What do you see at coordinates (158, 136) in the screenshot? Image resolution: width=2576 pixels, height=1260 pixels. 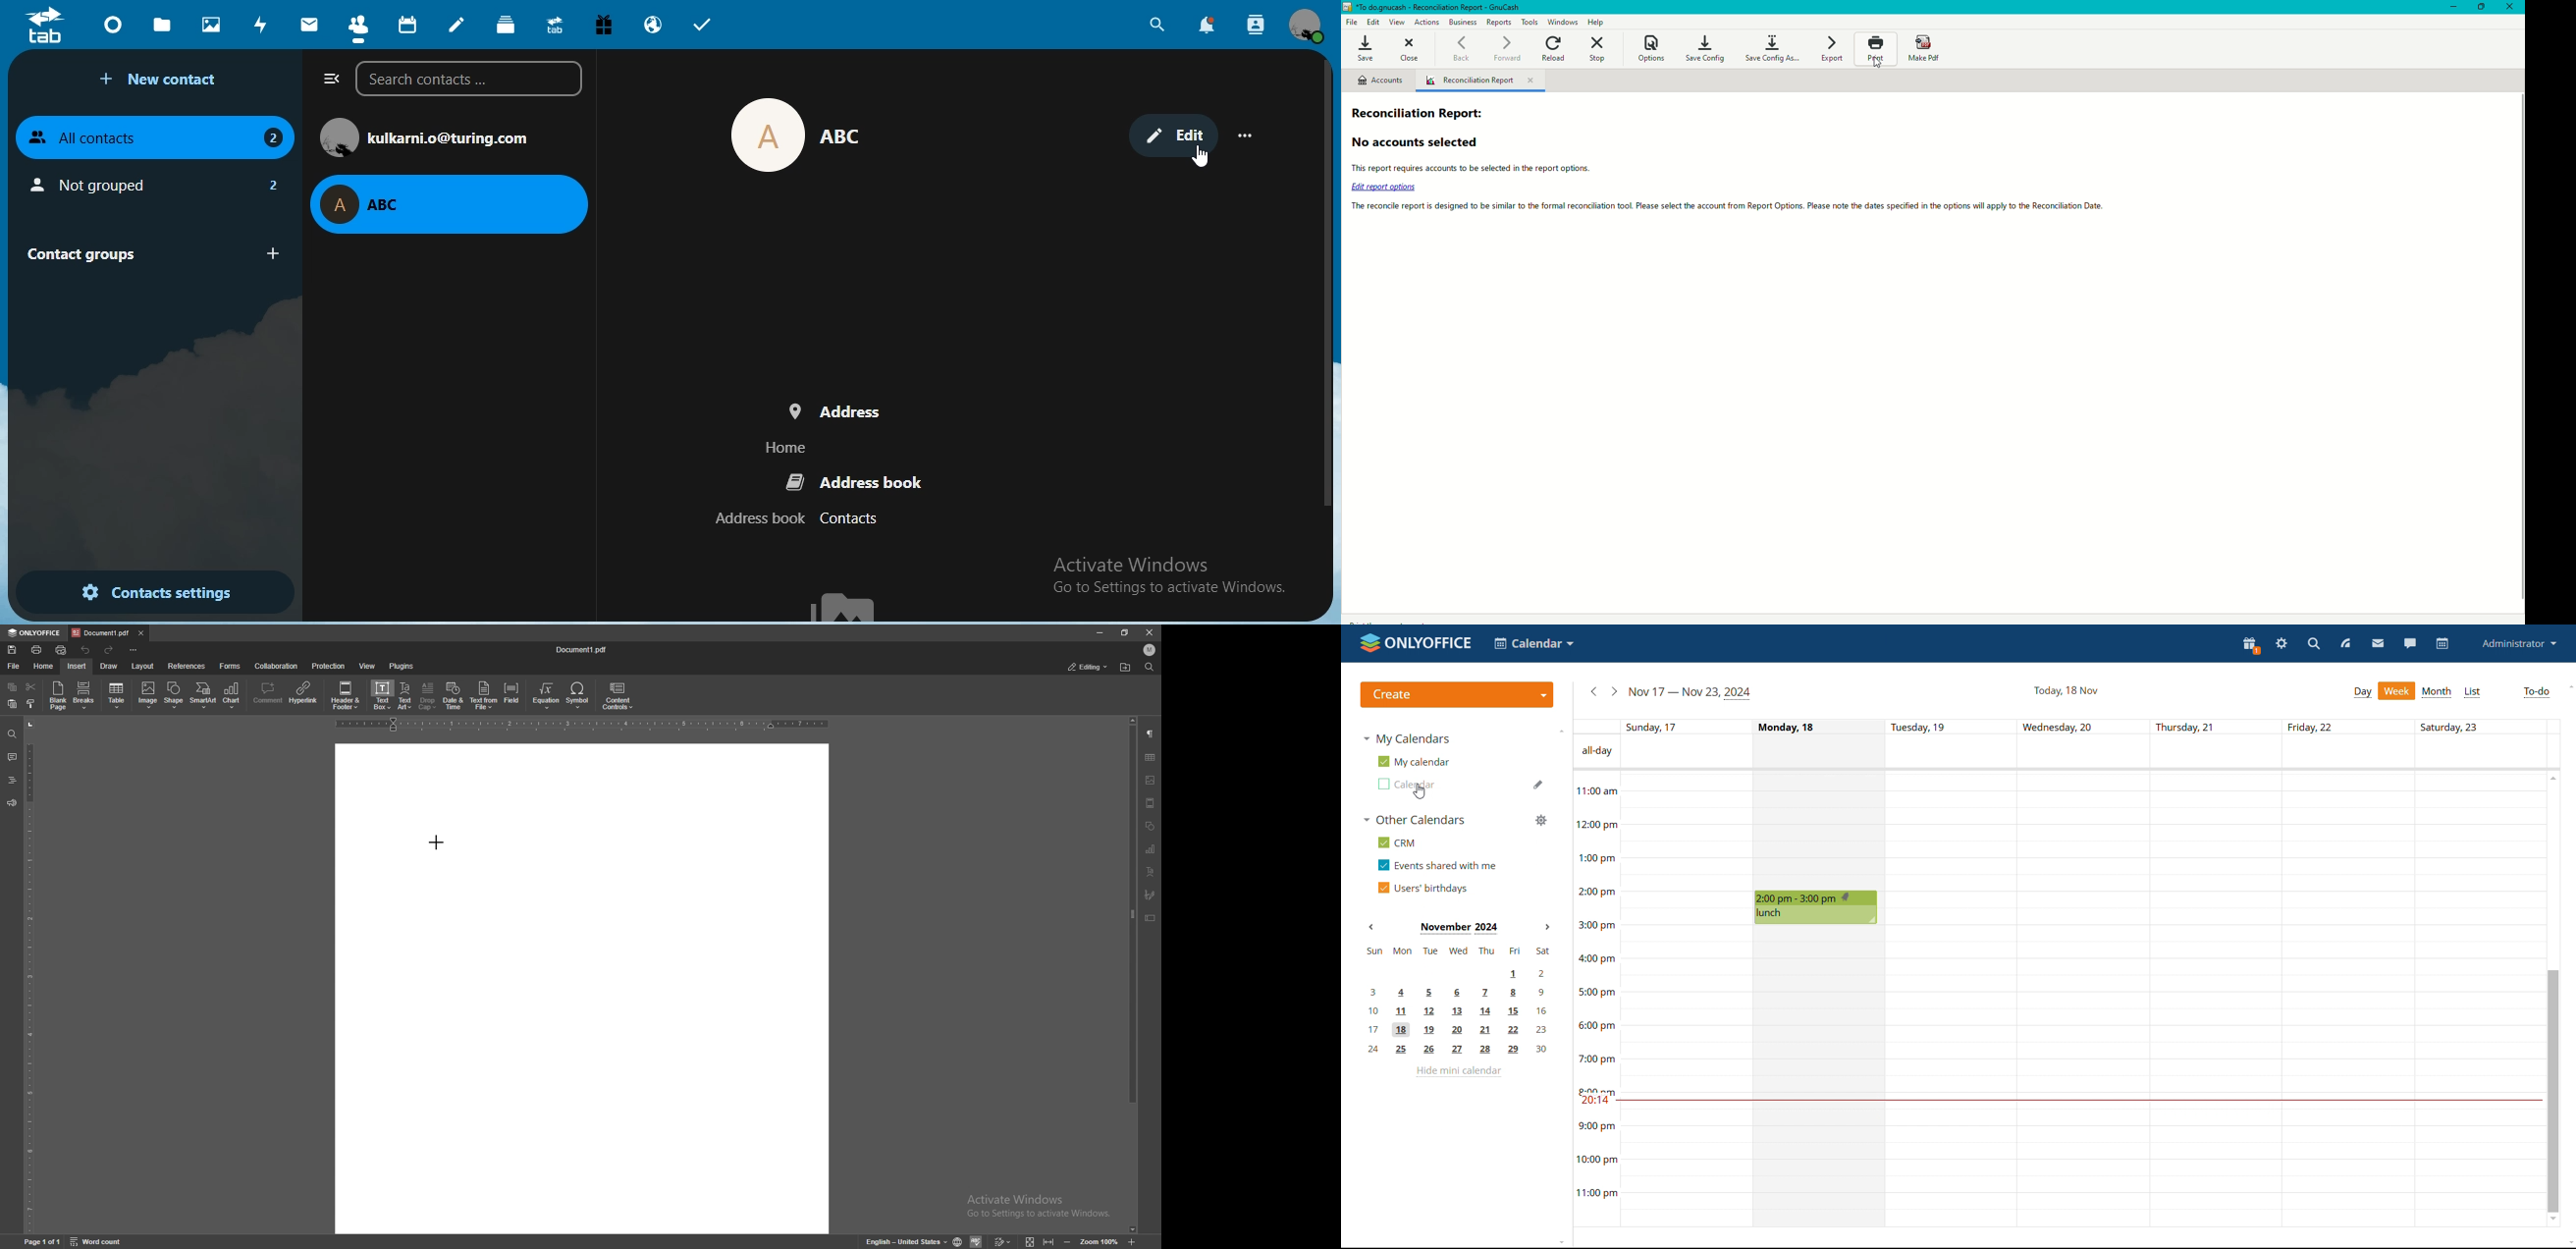 I see `all contacts` at bounding box center [158, 136].